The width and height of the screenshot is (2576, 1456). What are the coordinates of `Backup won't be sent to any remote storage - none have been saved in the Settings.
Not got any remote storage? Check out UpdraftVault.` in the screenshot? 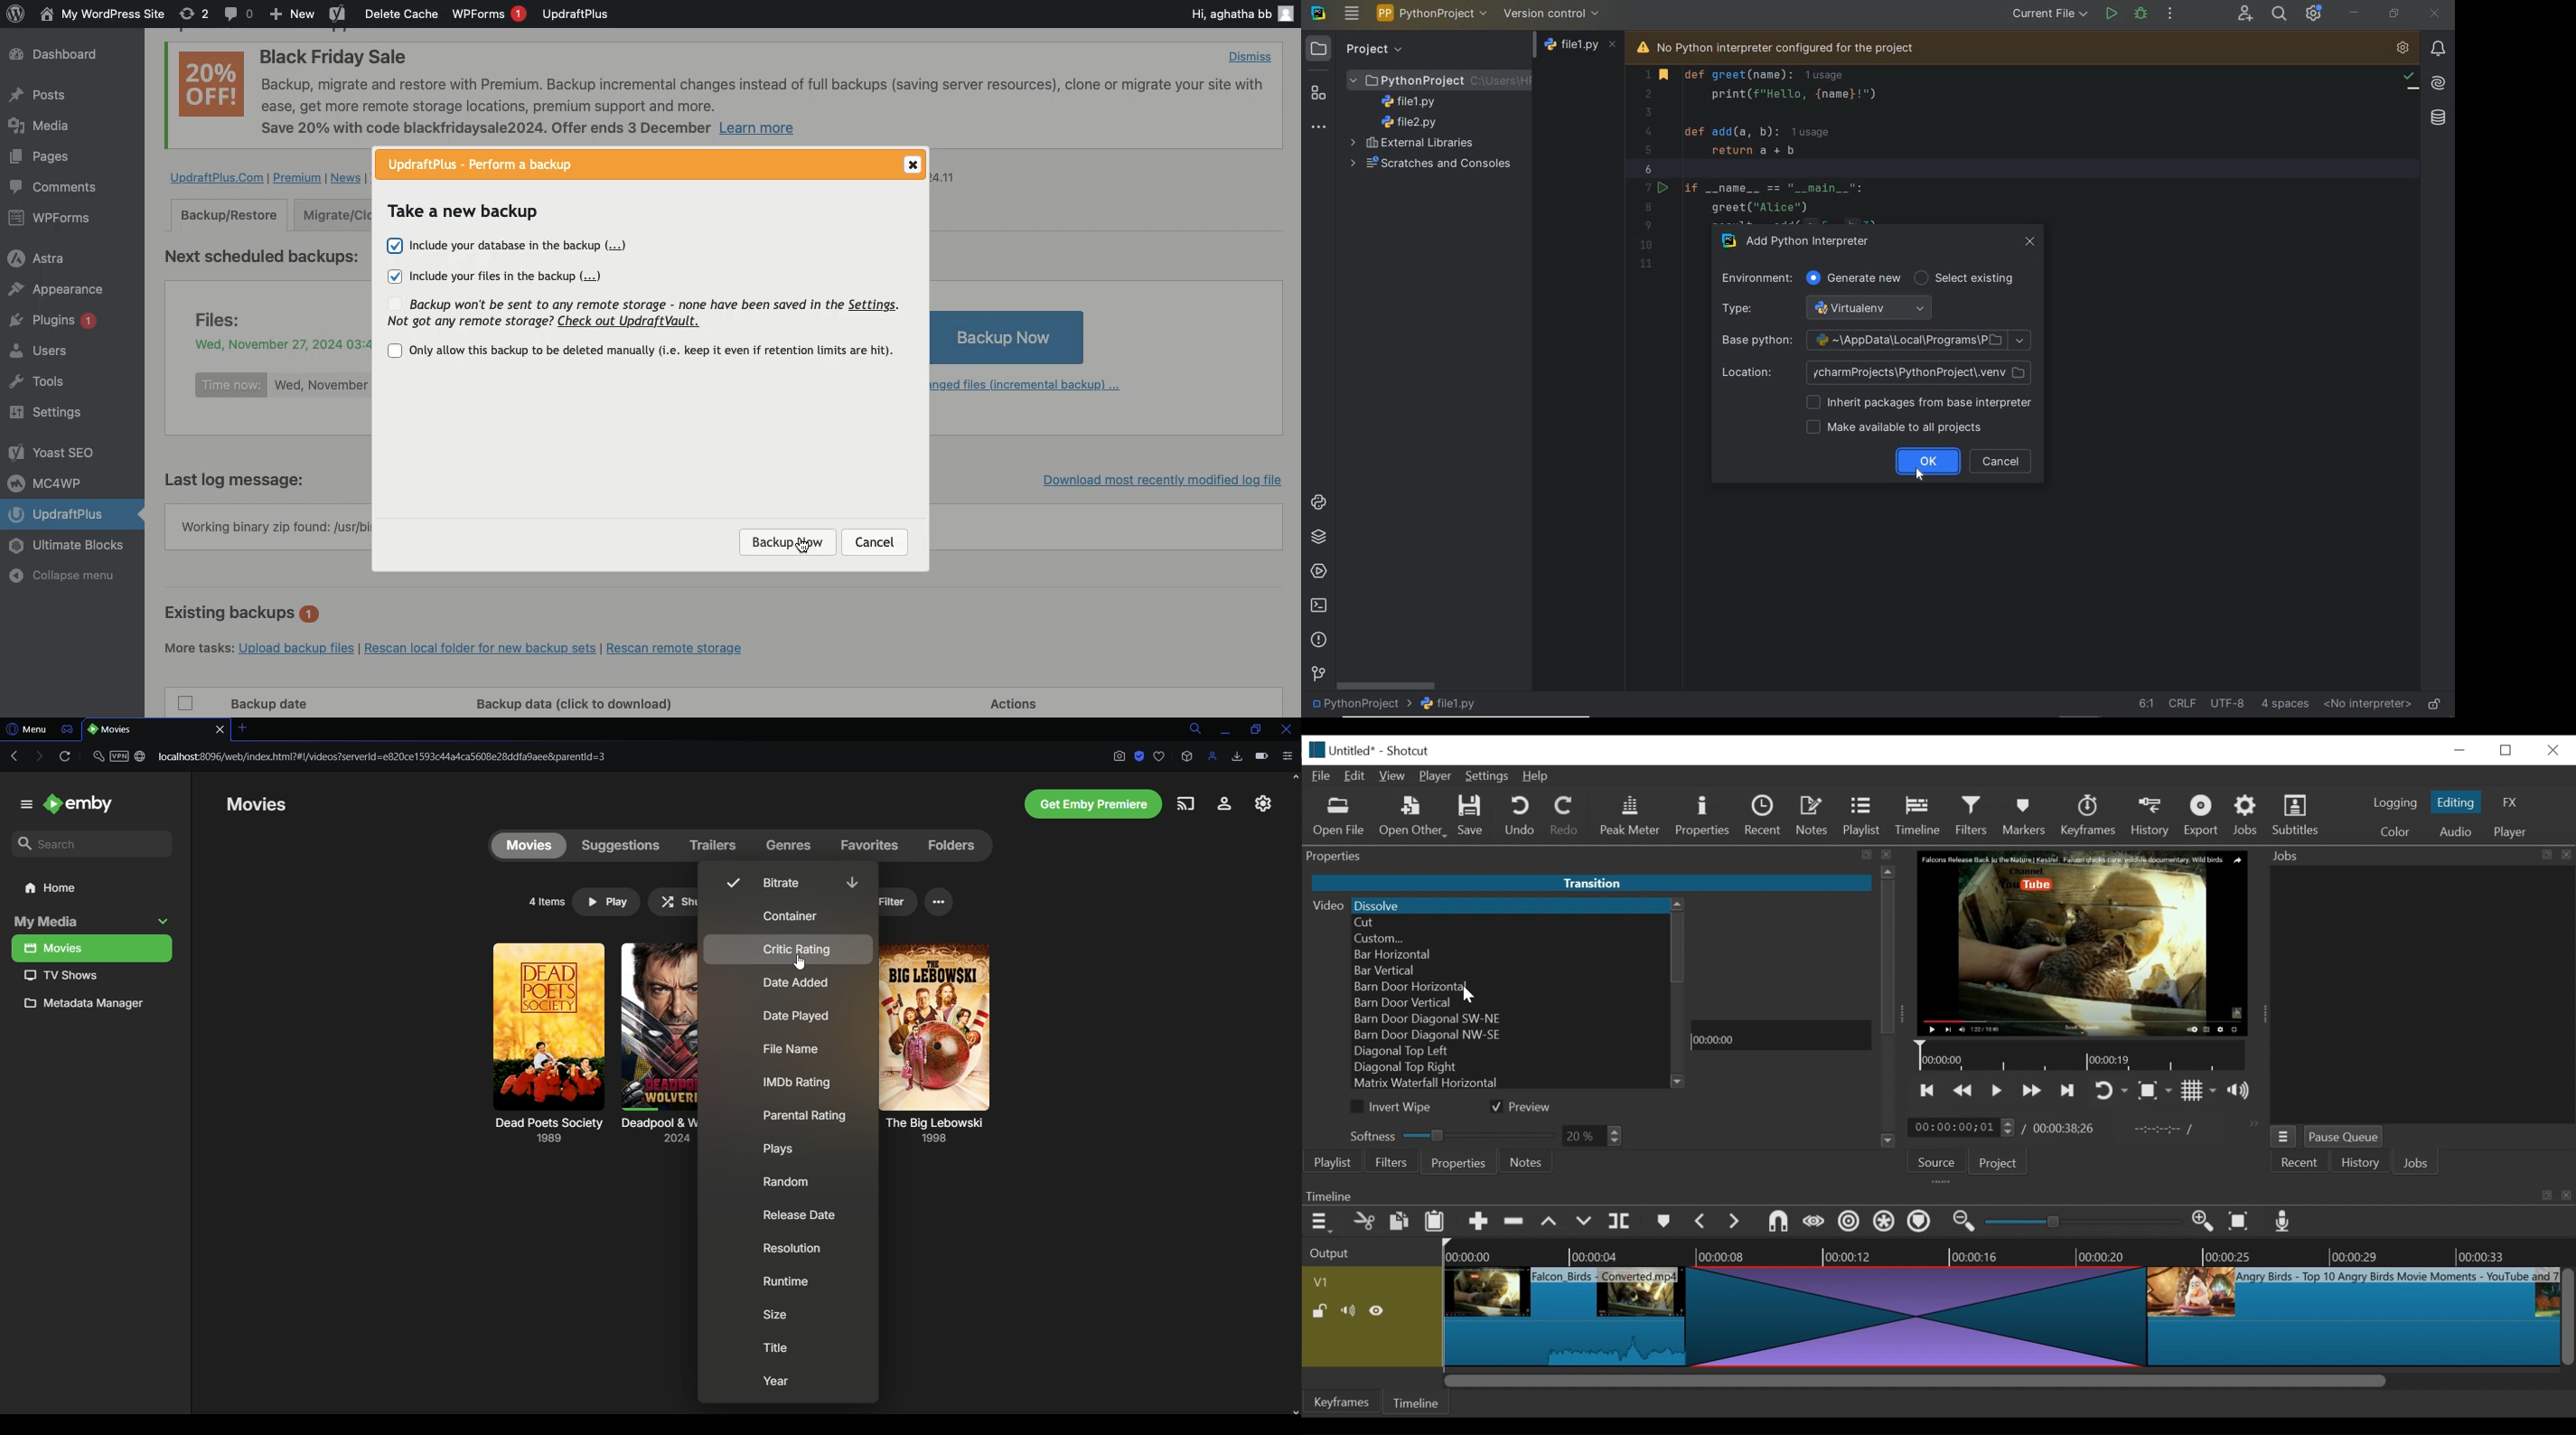 It's located at (647, 313).